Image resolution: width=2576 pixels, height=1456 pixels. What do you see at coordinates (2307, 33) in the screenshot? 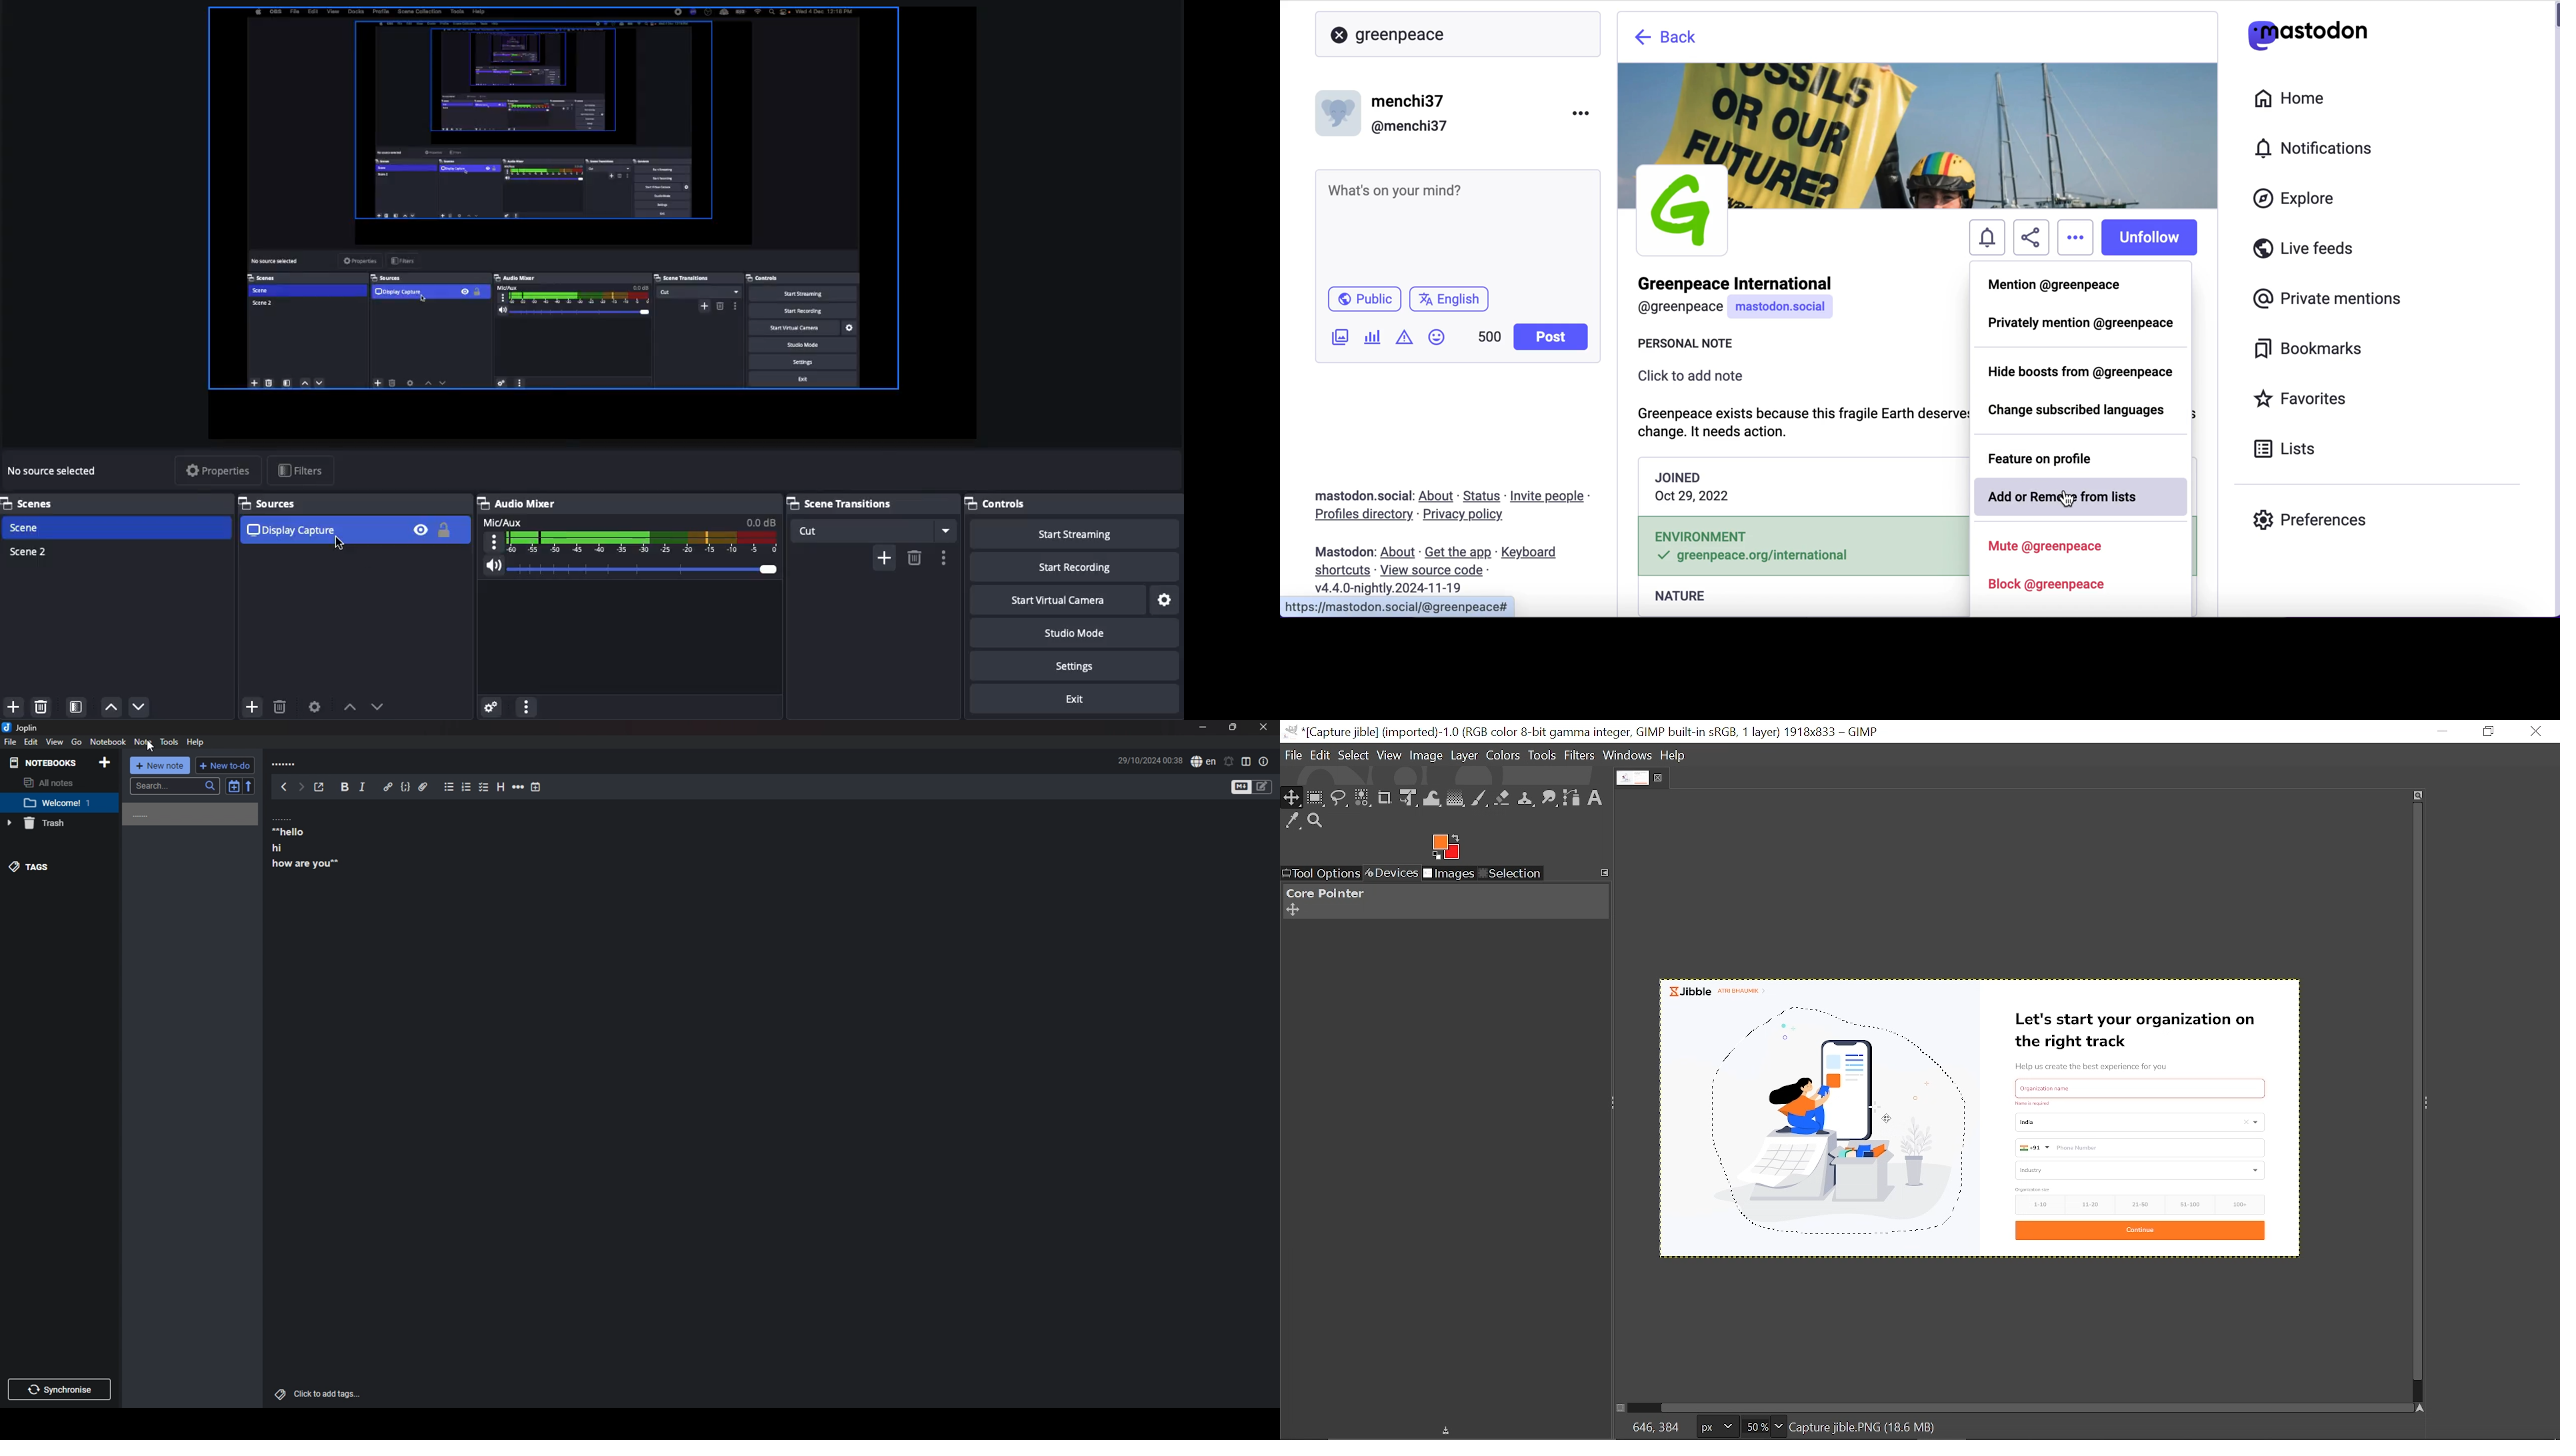
I see `mastodon logo` at bounding box center [2307, 33].